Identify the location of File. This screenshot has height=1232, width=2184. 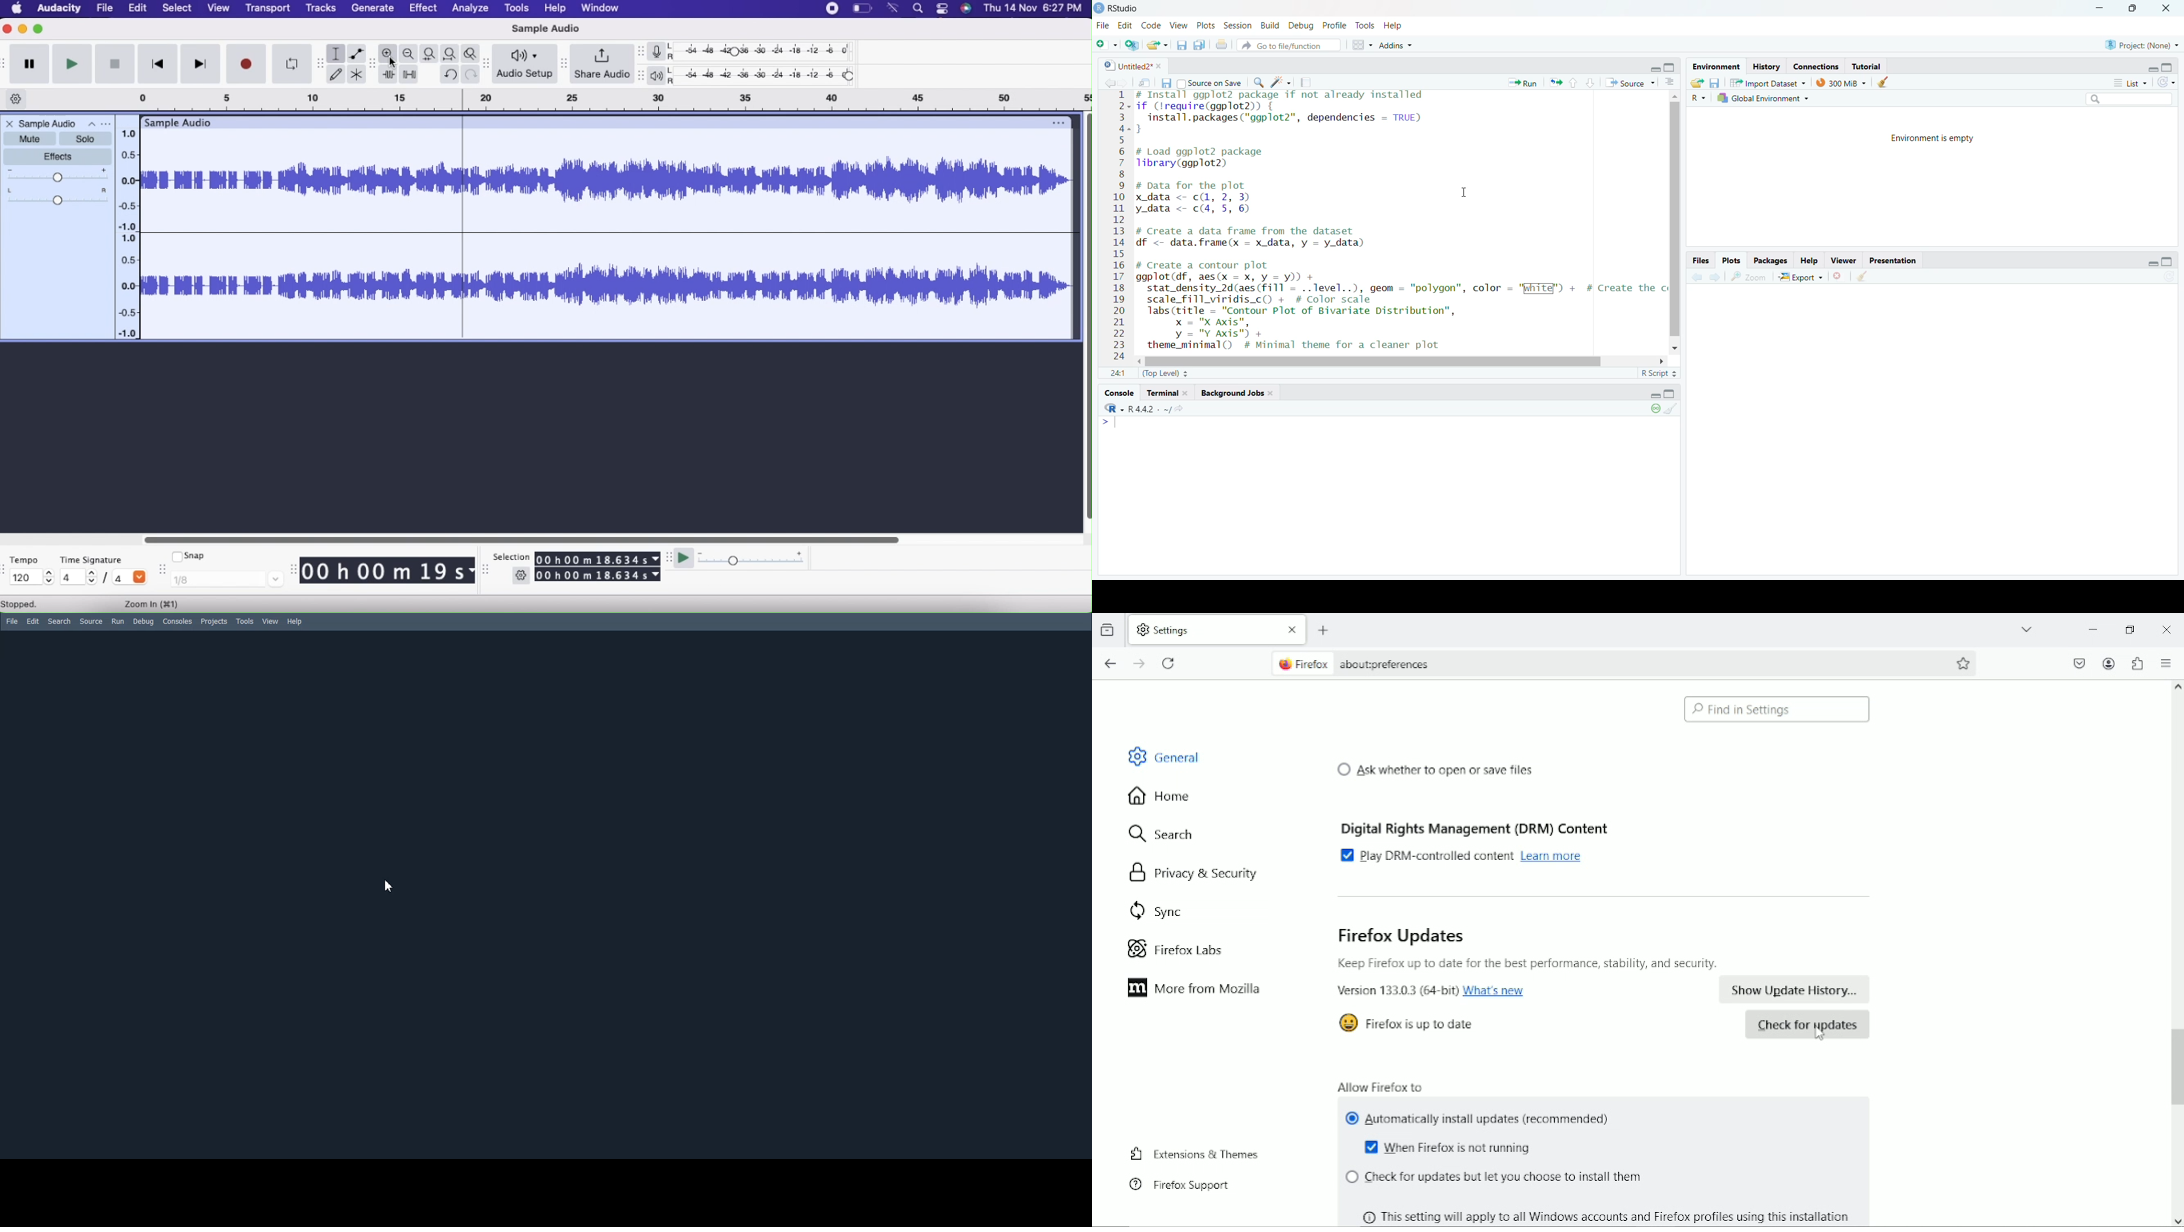
(12, 621).